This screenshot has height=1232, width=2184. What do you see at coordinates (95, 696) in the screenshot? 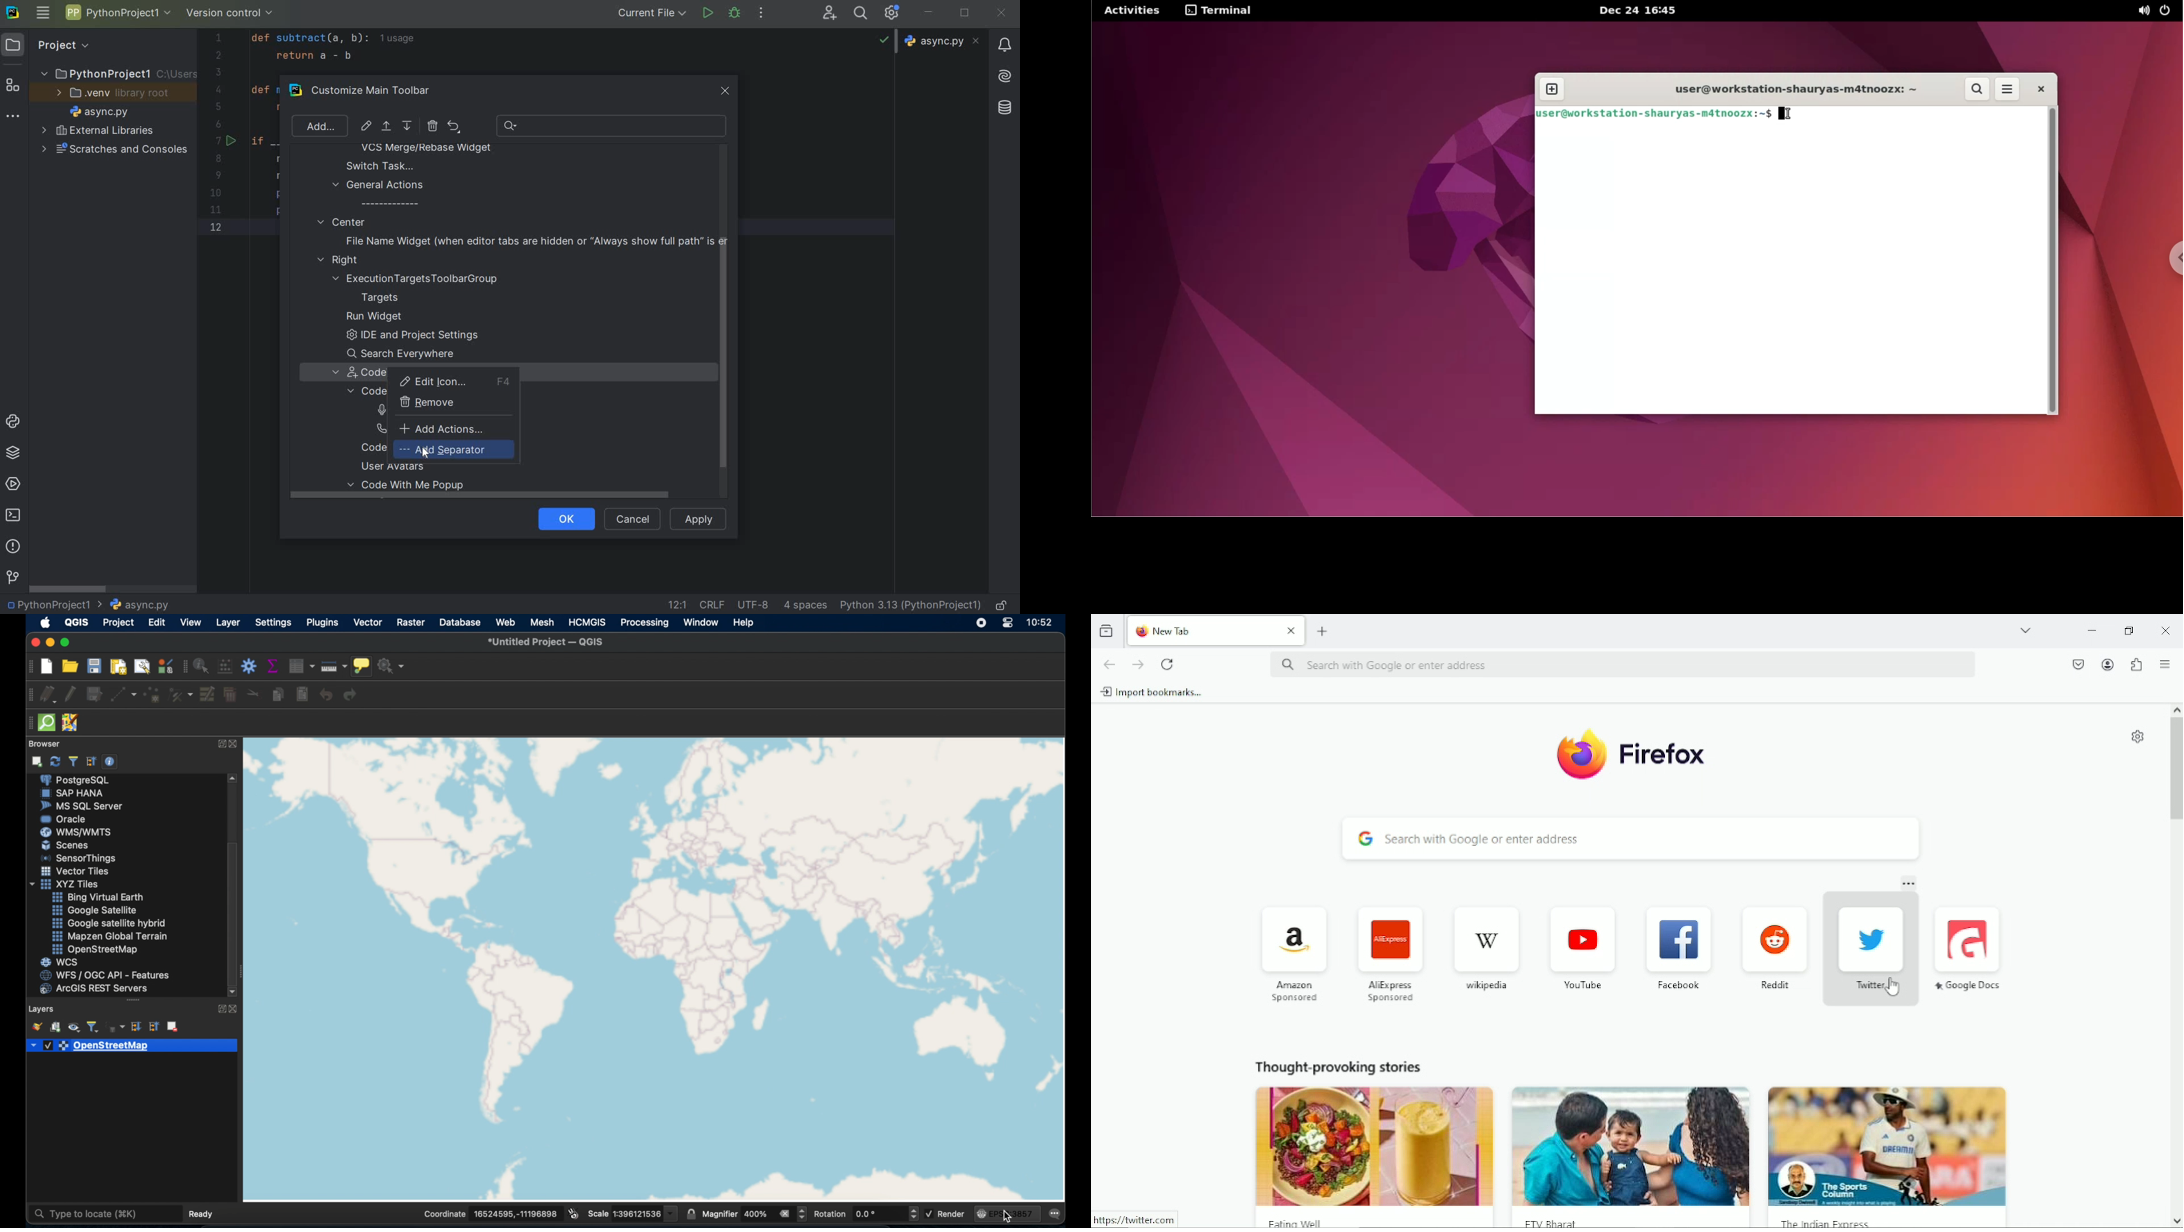
I see `save layer edits` at bounding box center [95, 696].